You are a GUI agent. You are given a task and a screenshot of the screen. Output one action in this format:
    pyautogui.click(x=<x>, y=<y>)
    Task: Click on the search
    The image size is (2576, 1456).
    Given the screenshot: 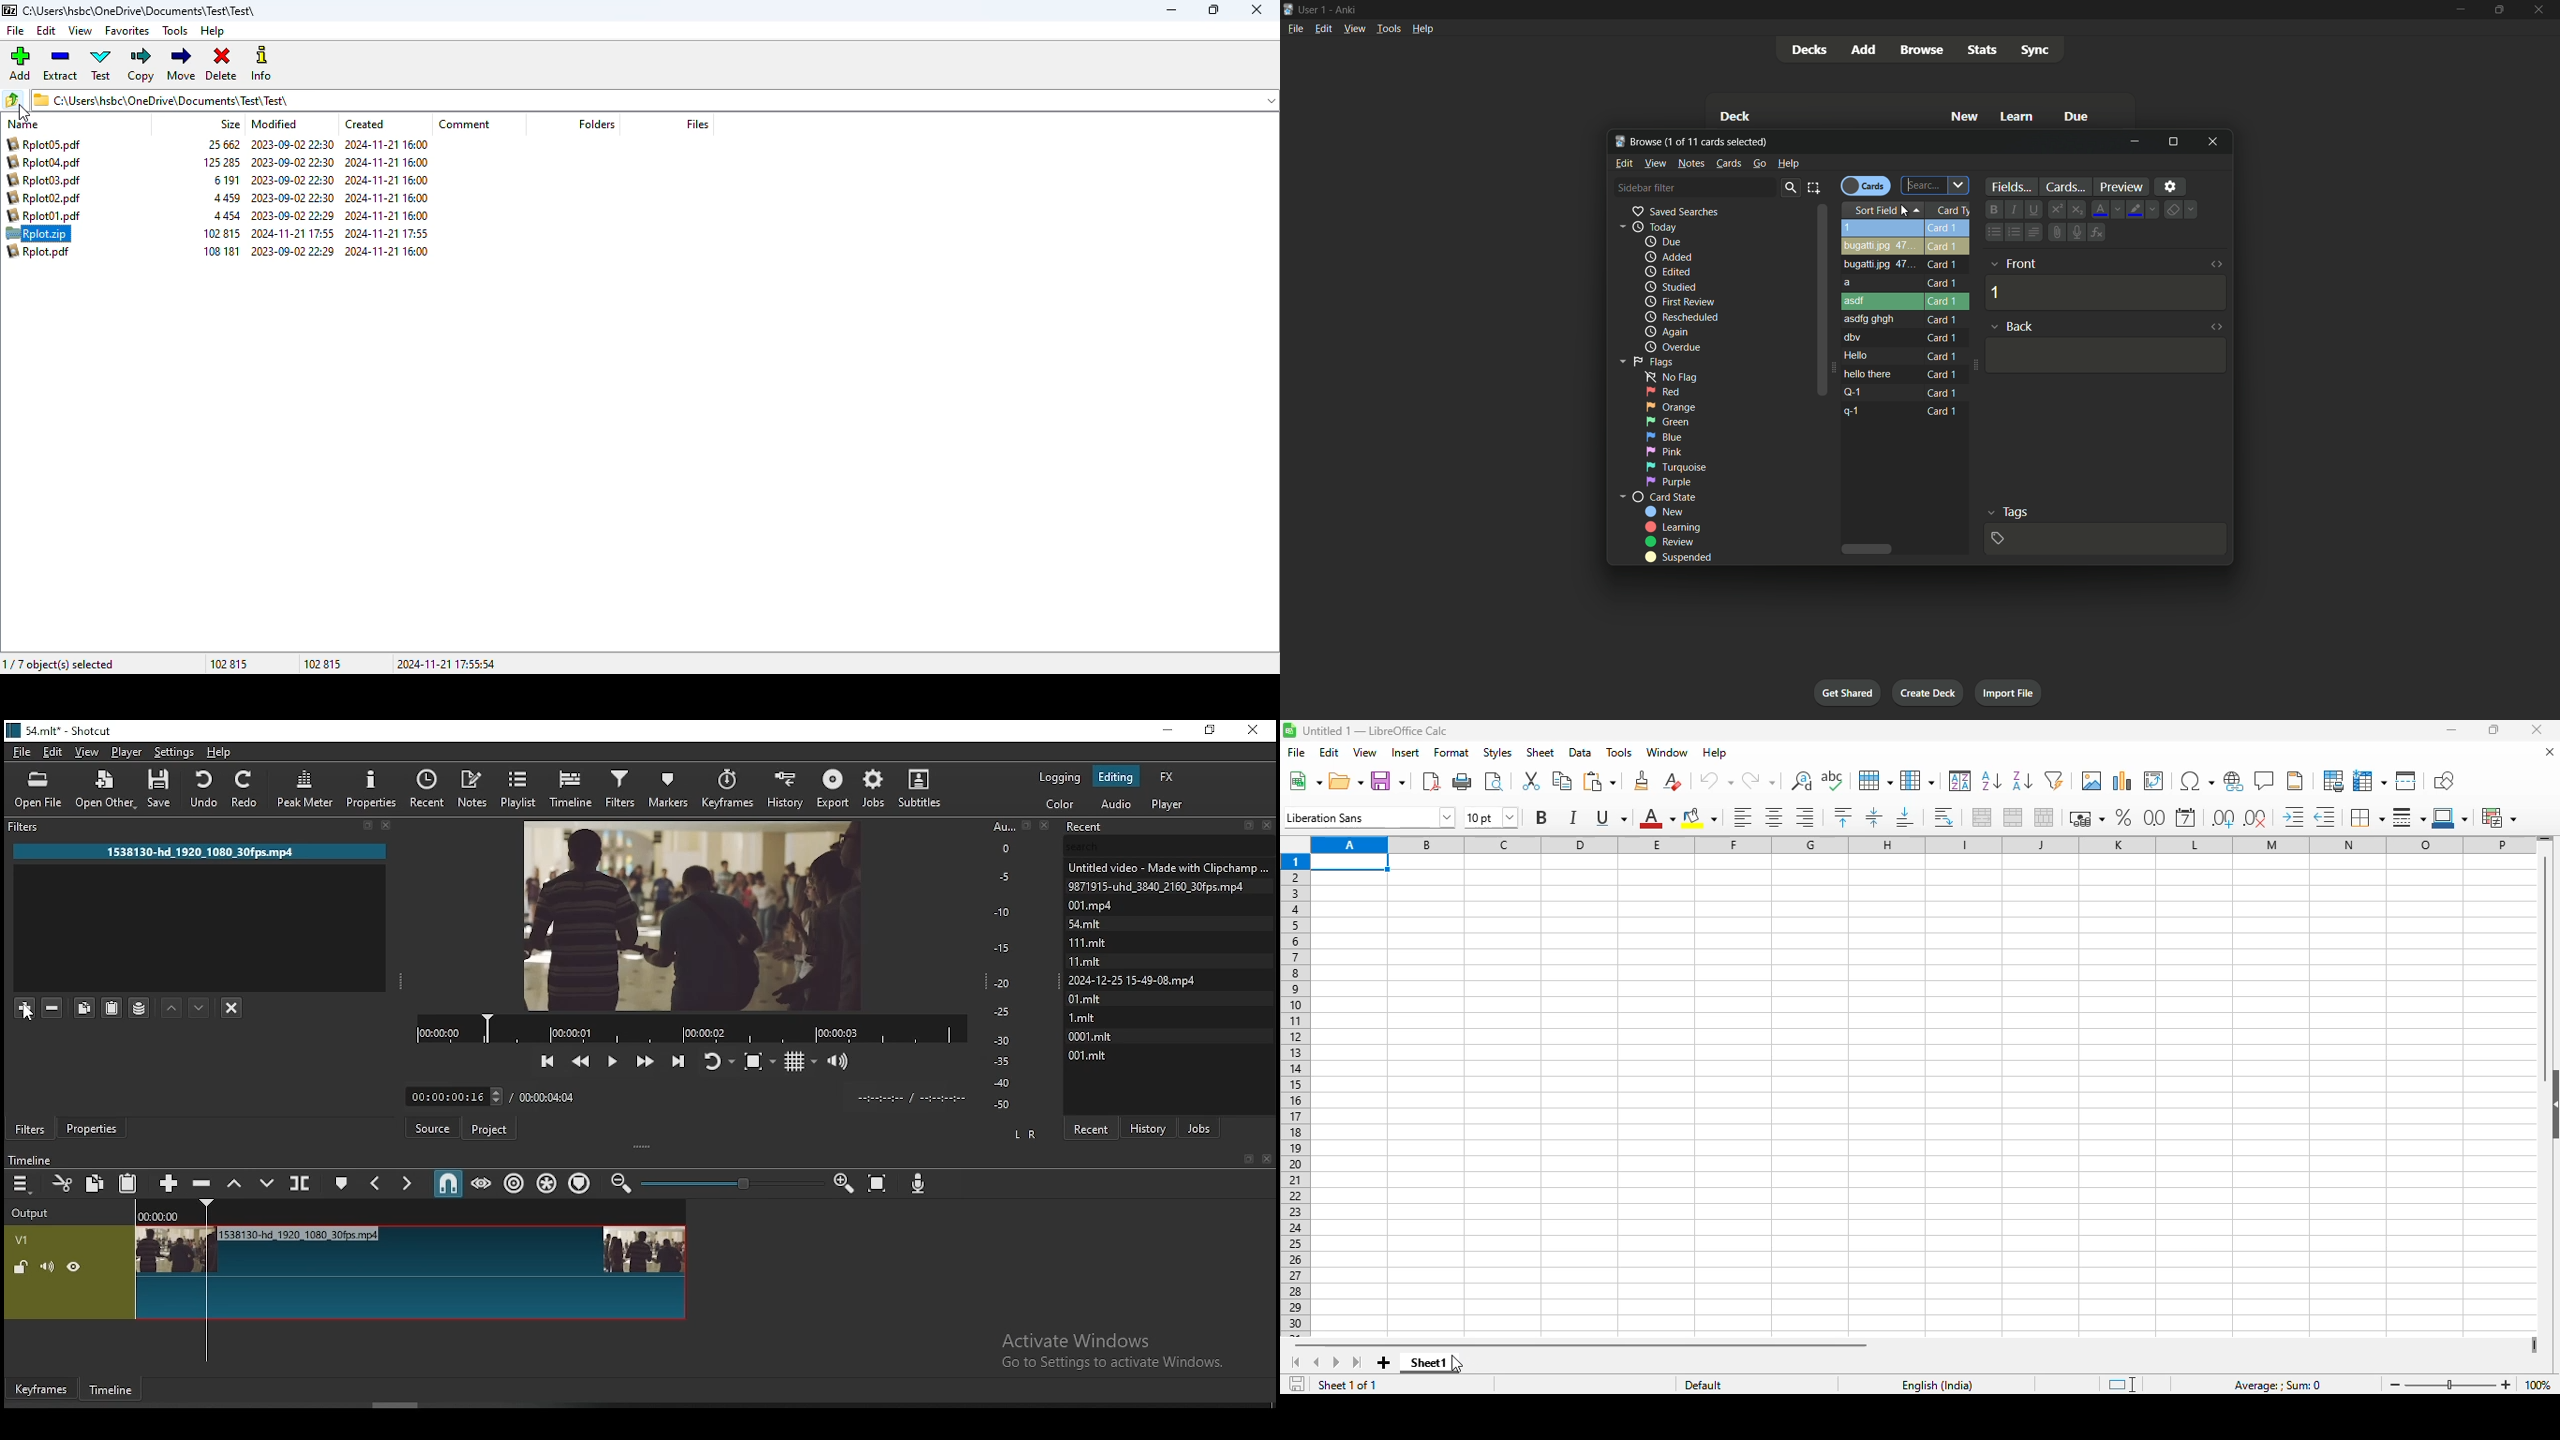 What is the action you would take?
    pyautogui.click(x=1787, y=188)
    